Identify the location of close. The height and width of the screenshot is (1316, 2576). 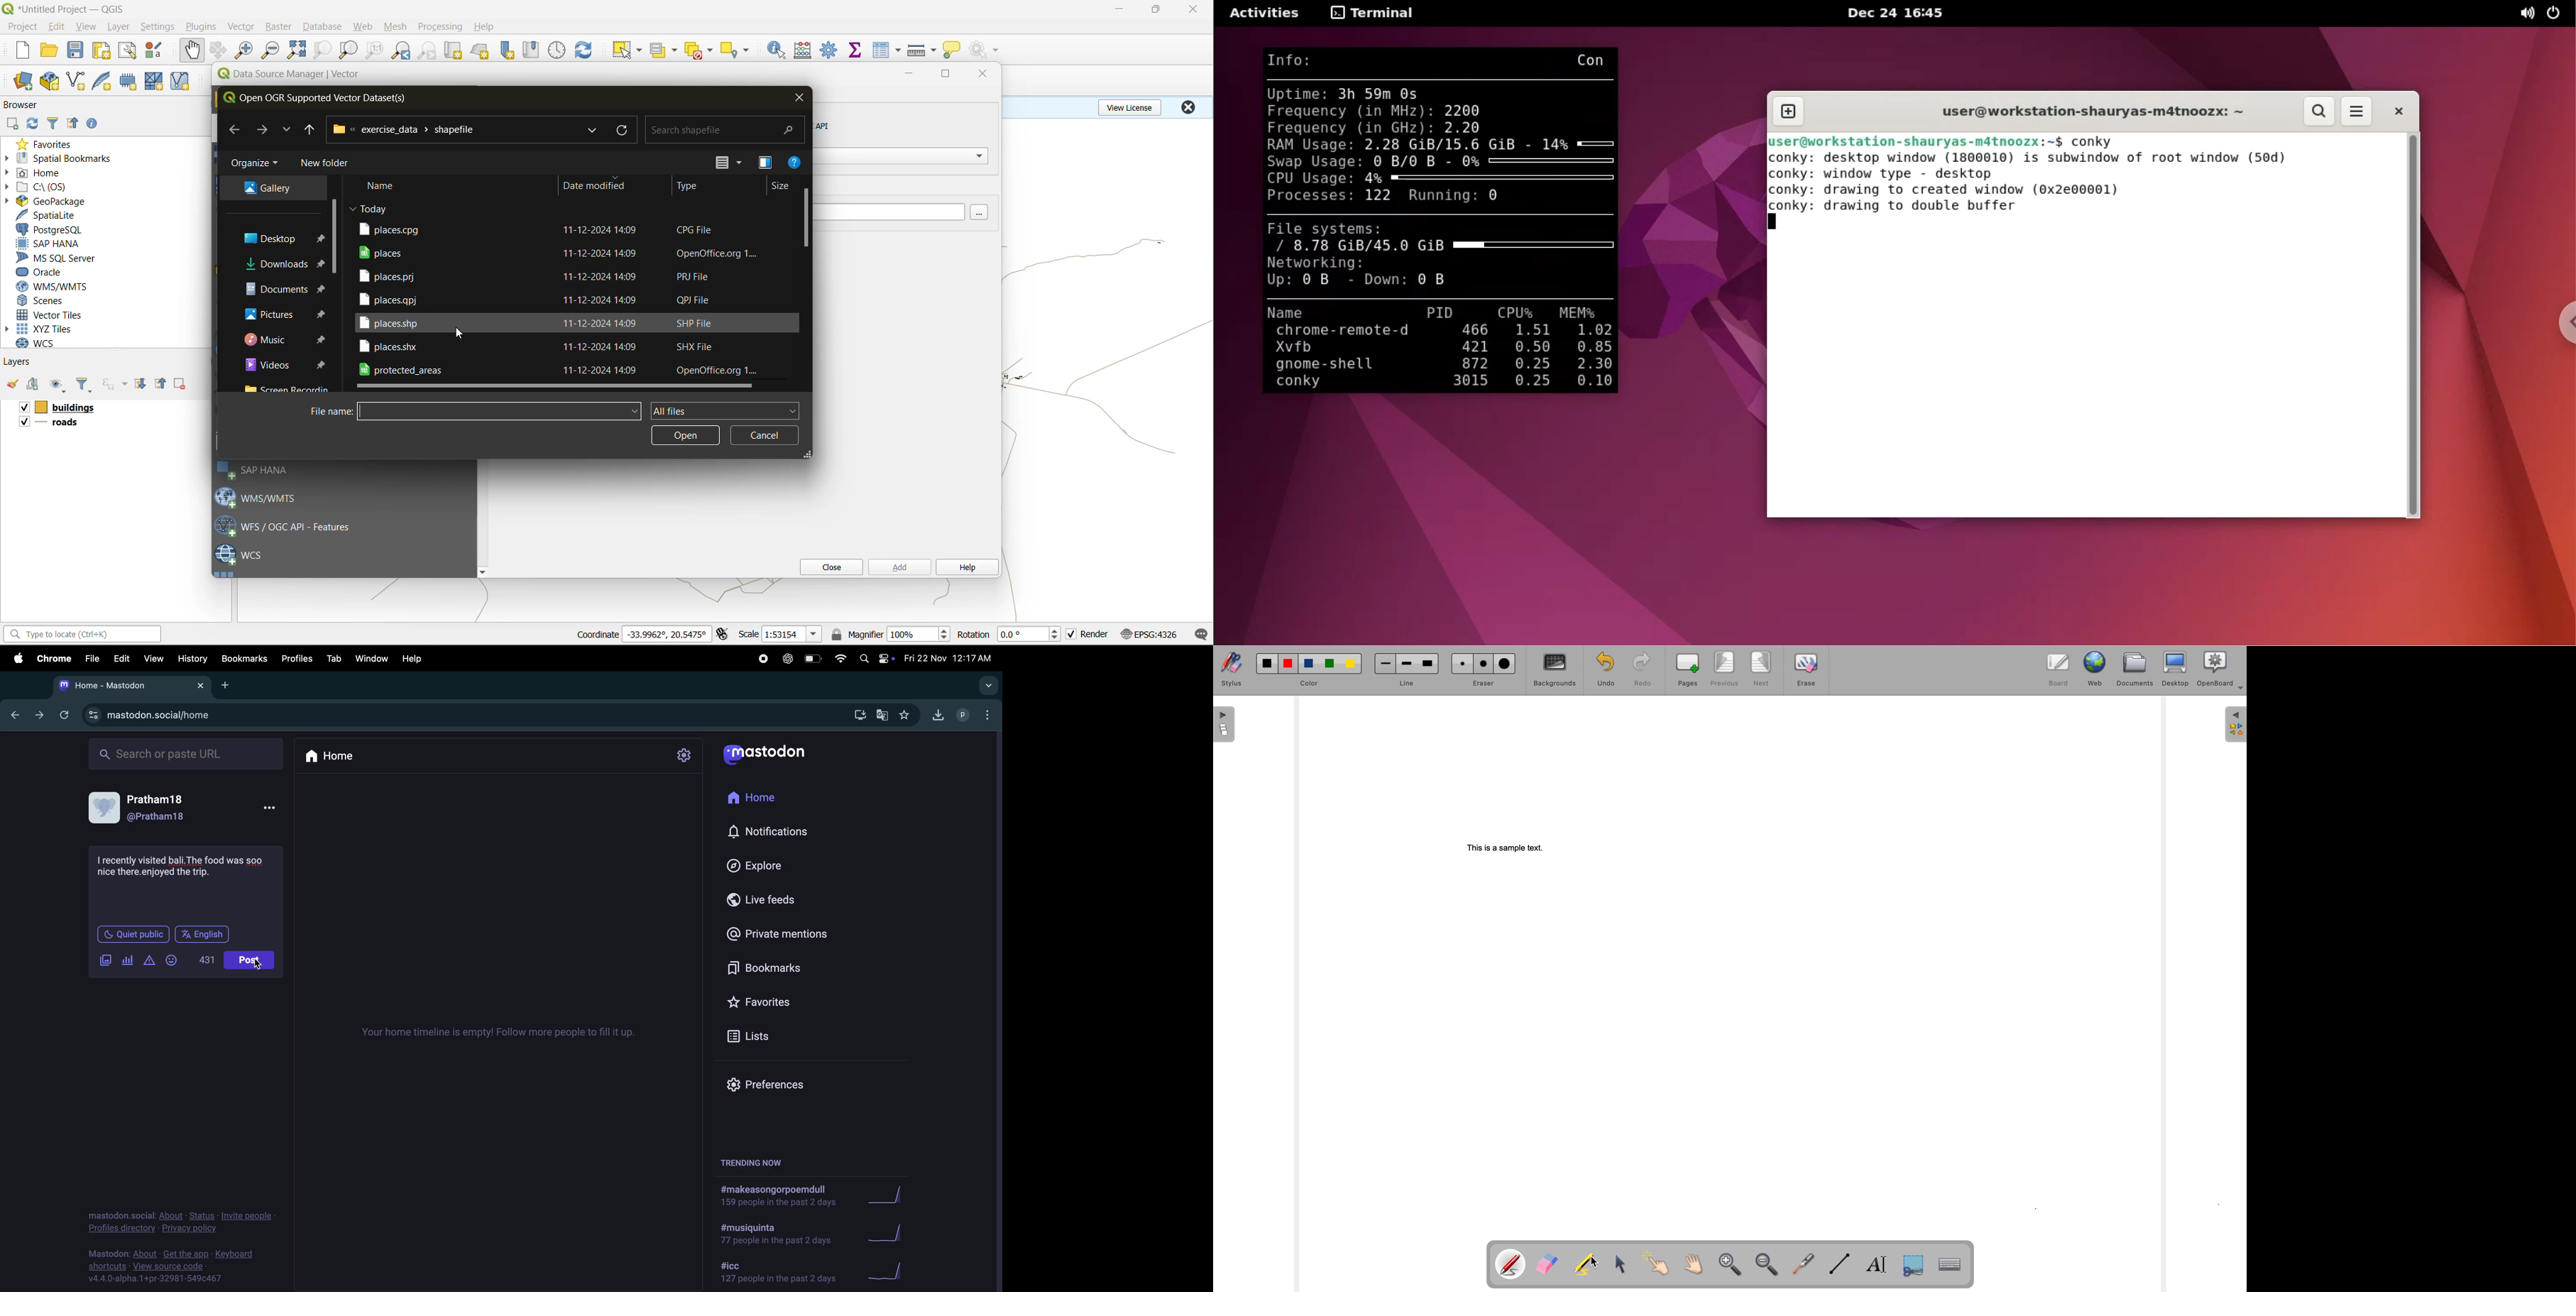
(827, 567).